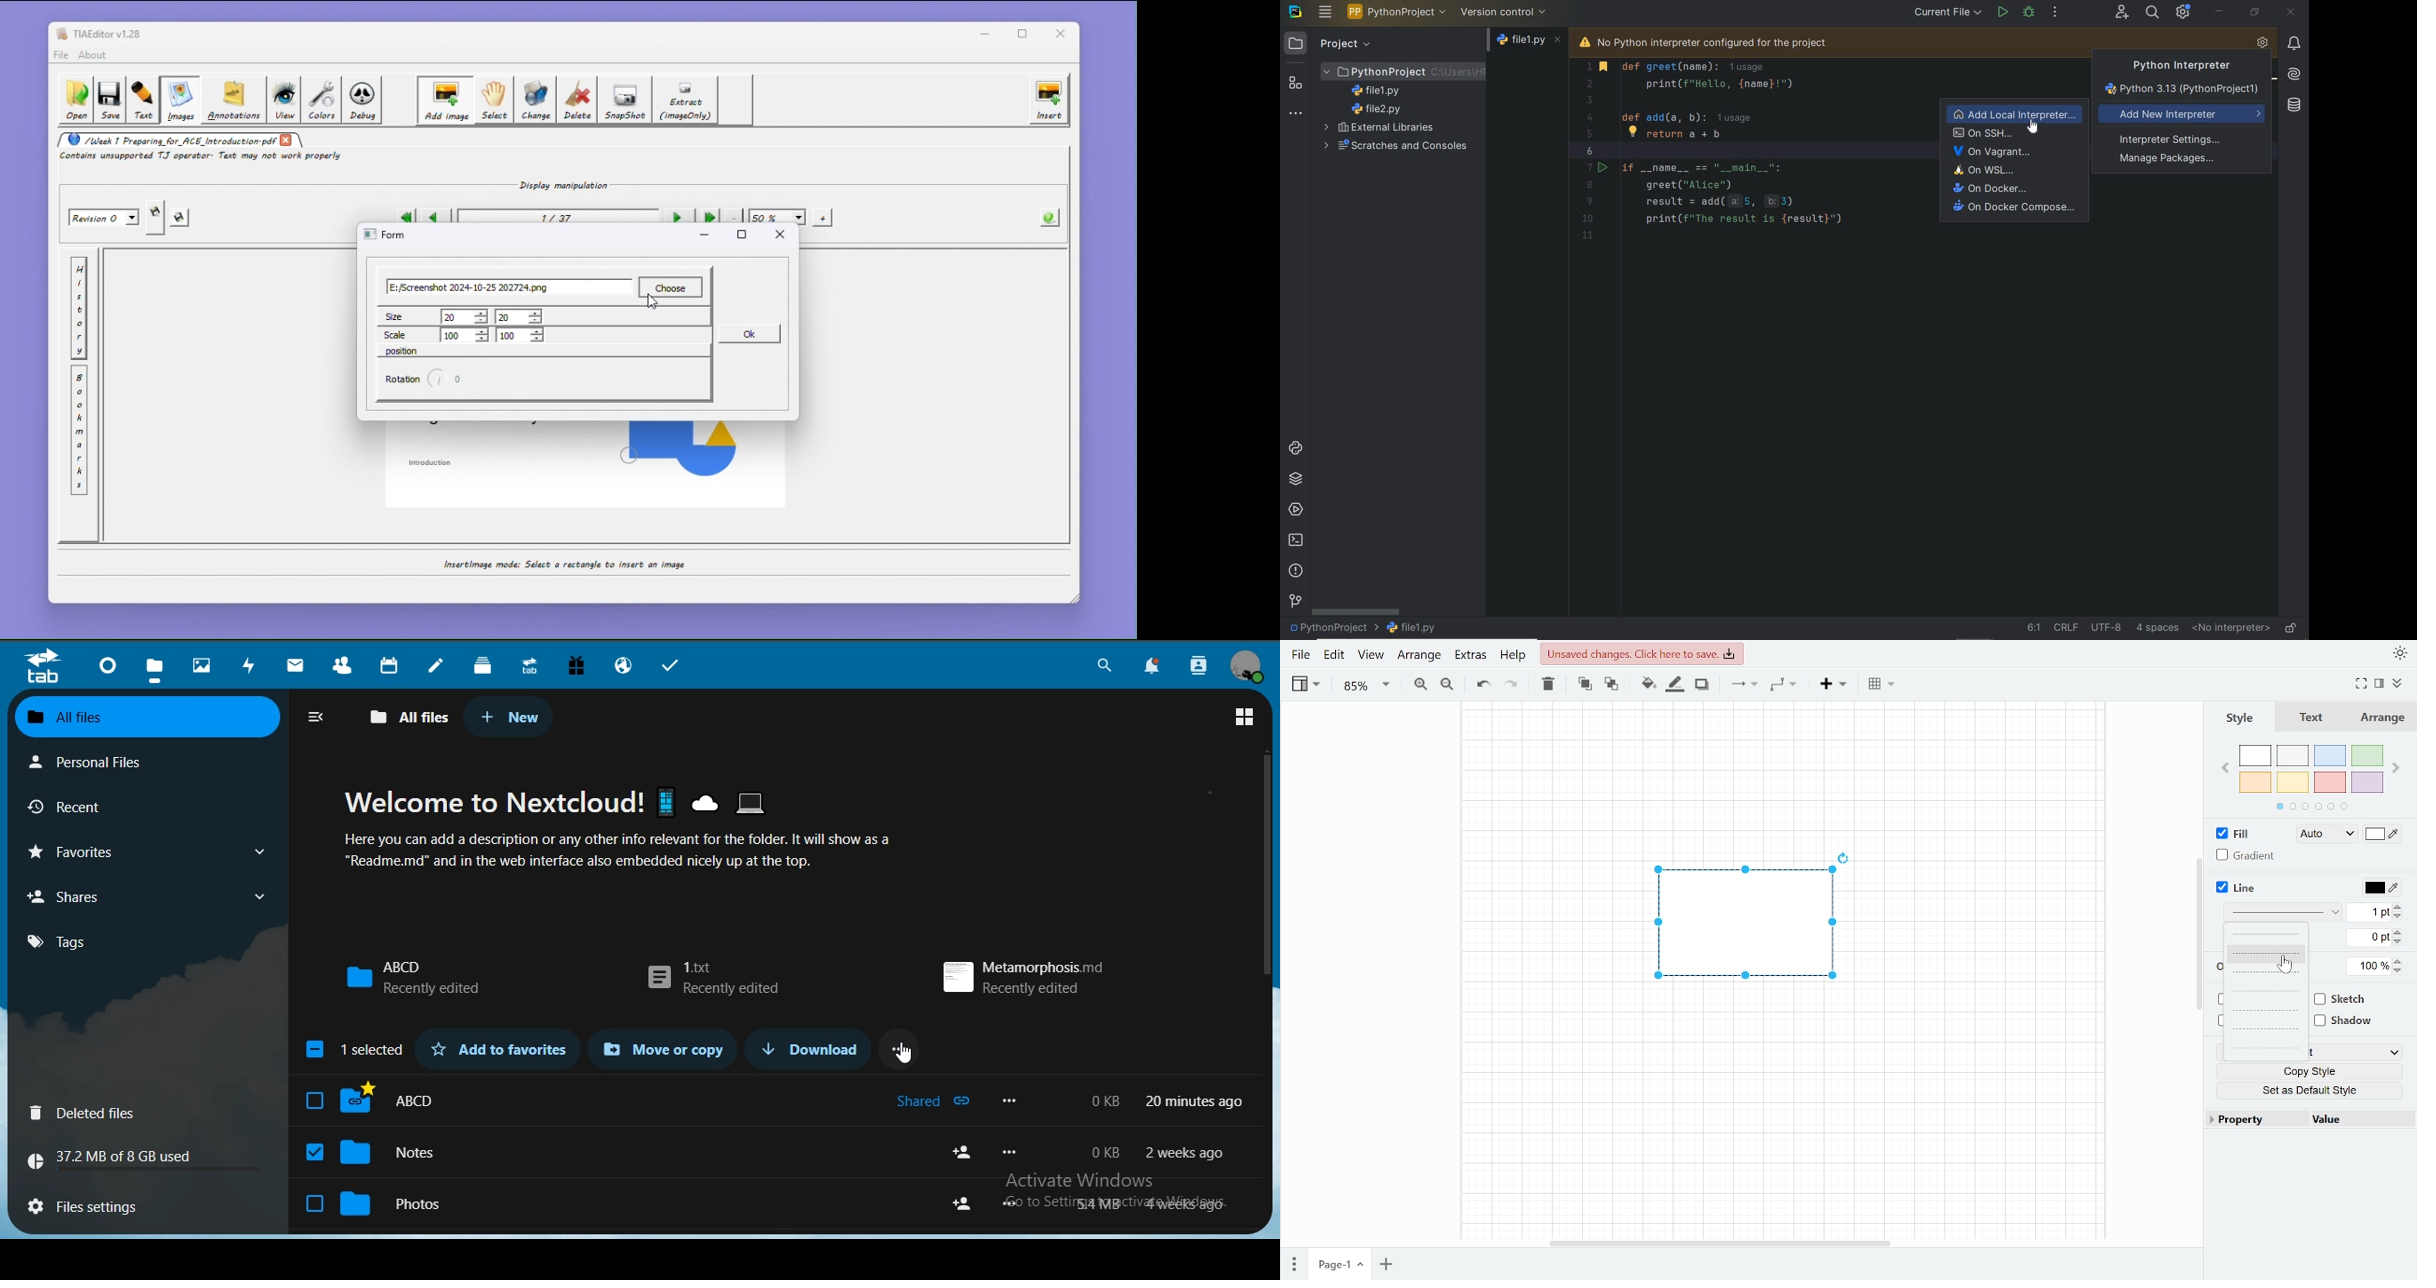  I want to click on personal files, so click(122, 760).